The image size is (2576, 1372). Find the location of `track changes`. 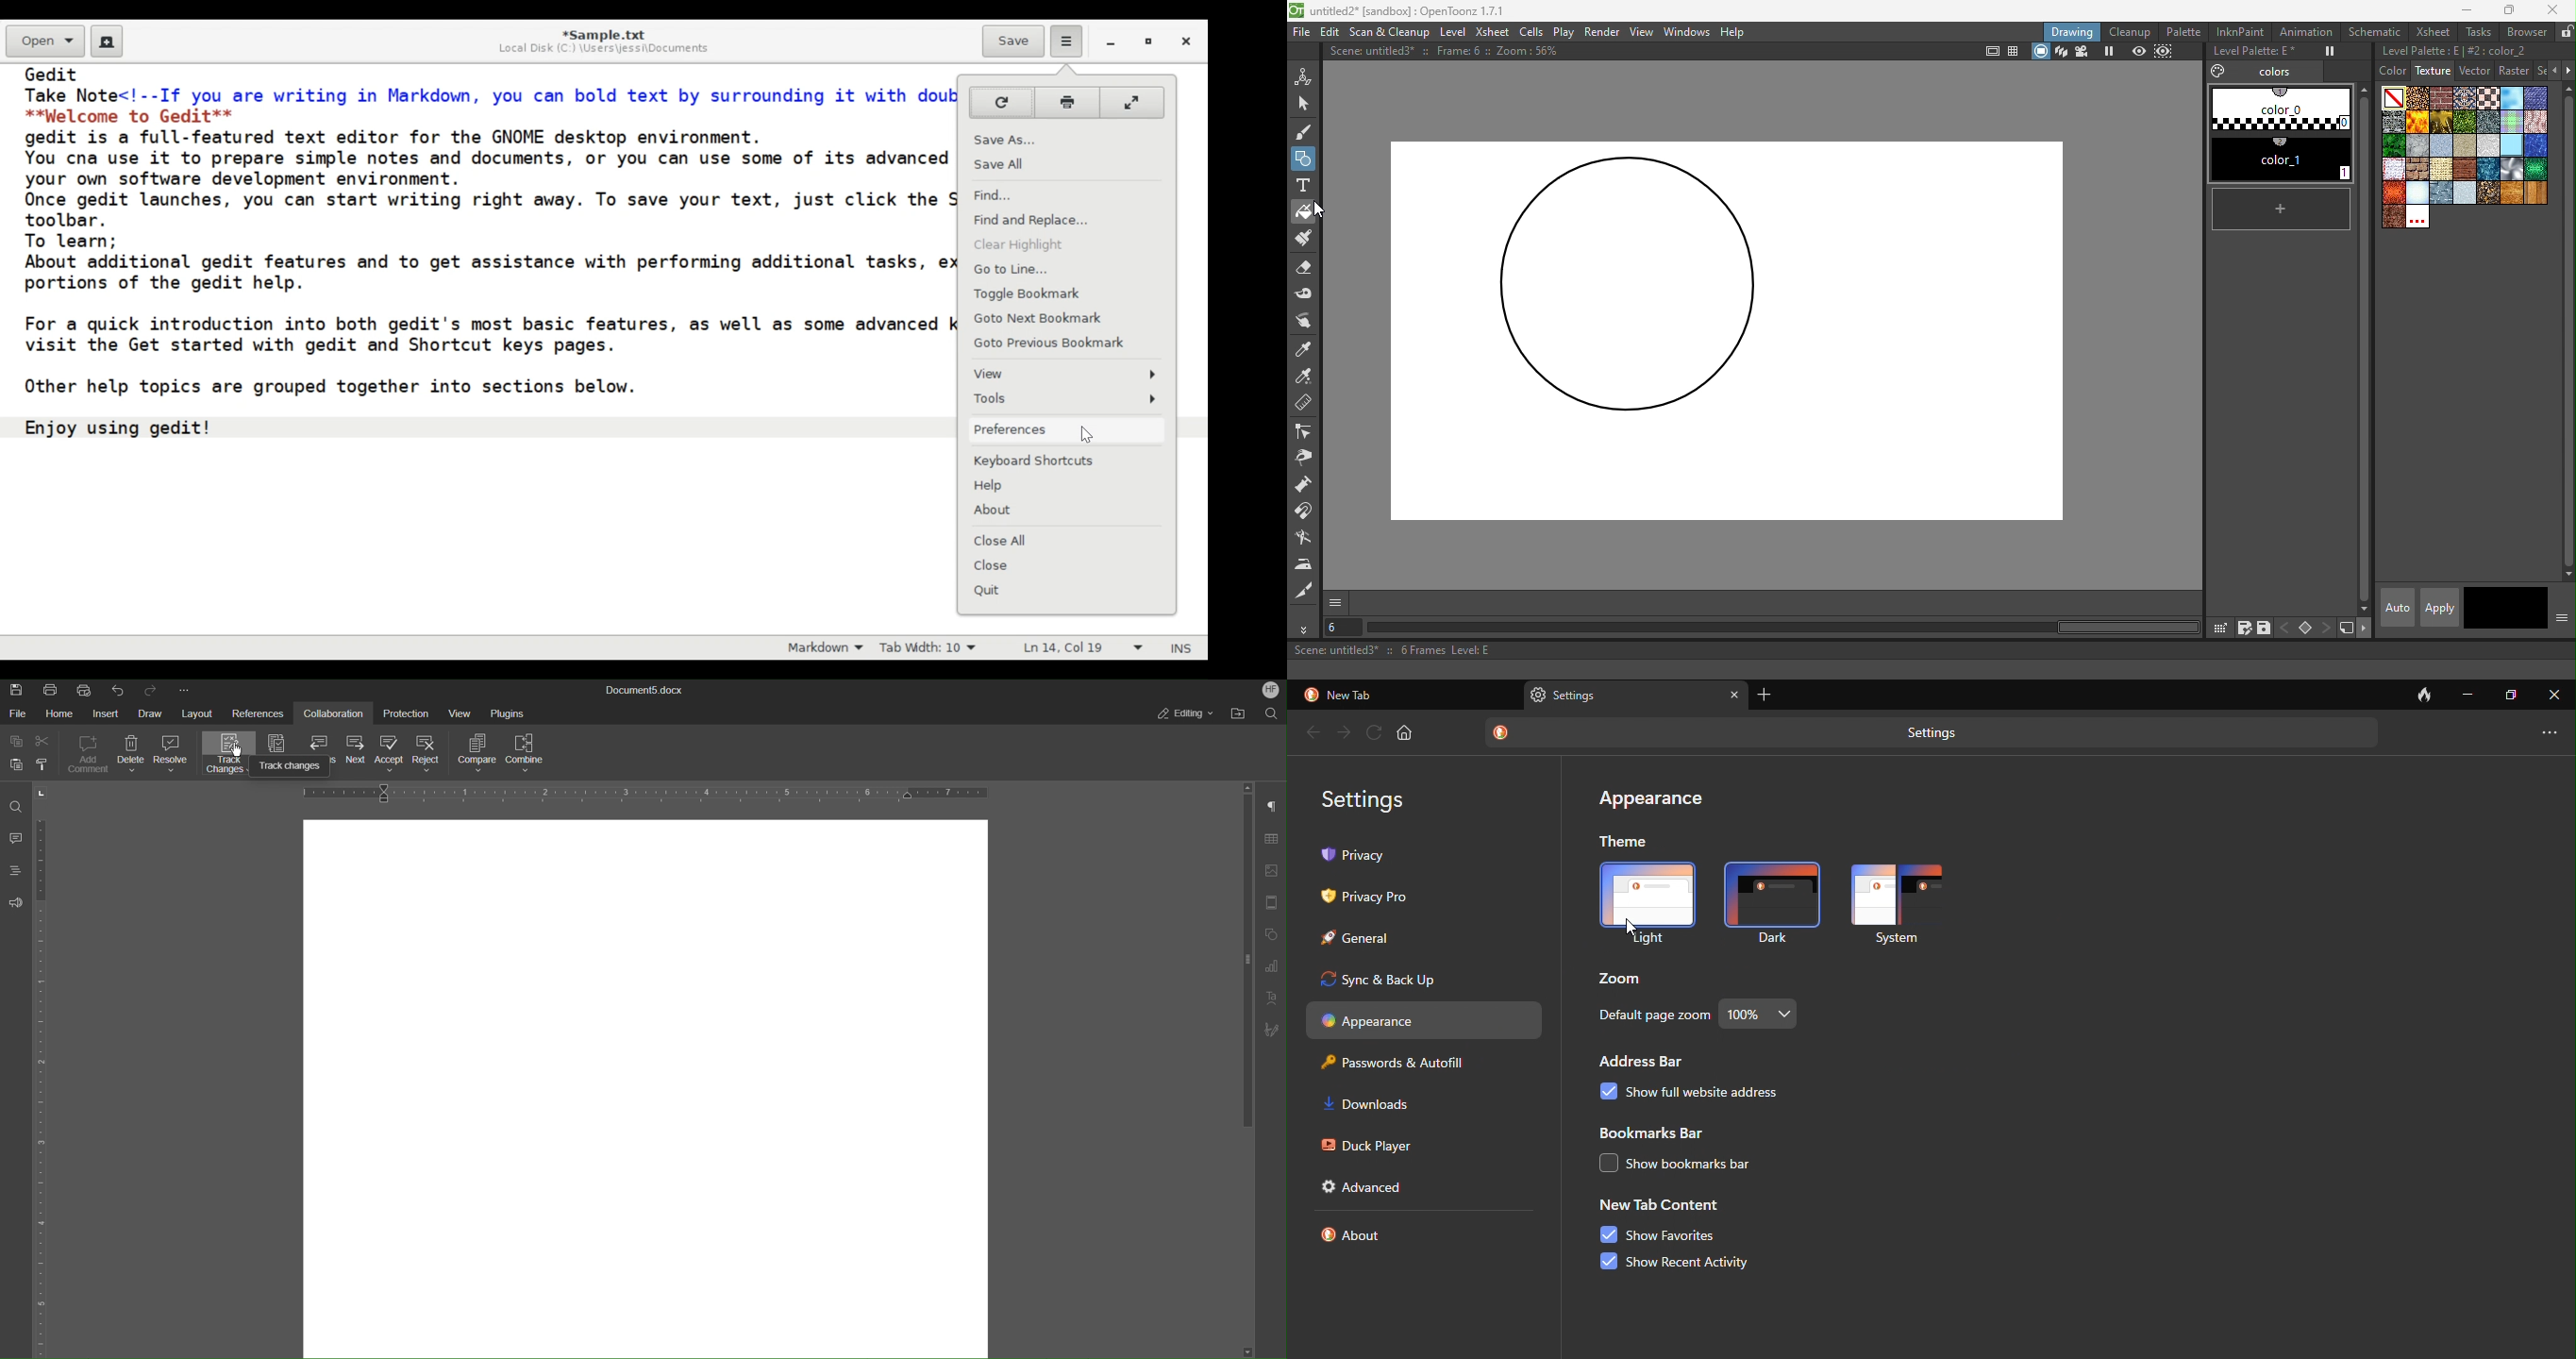

track changes is located at coordinates (294, 768).